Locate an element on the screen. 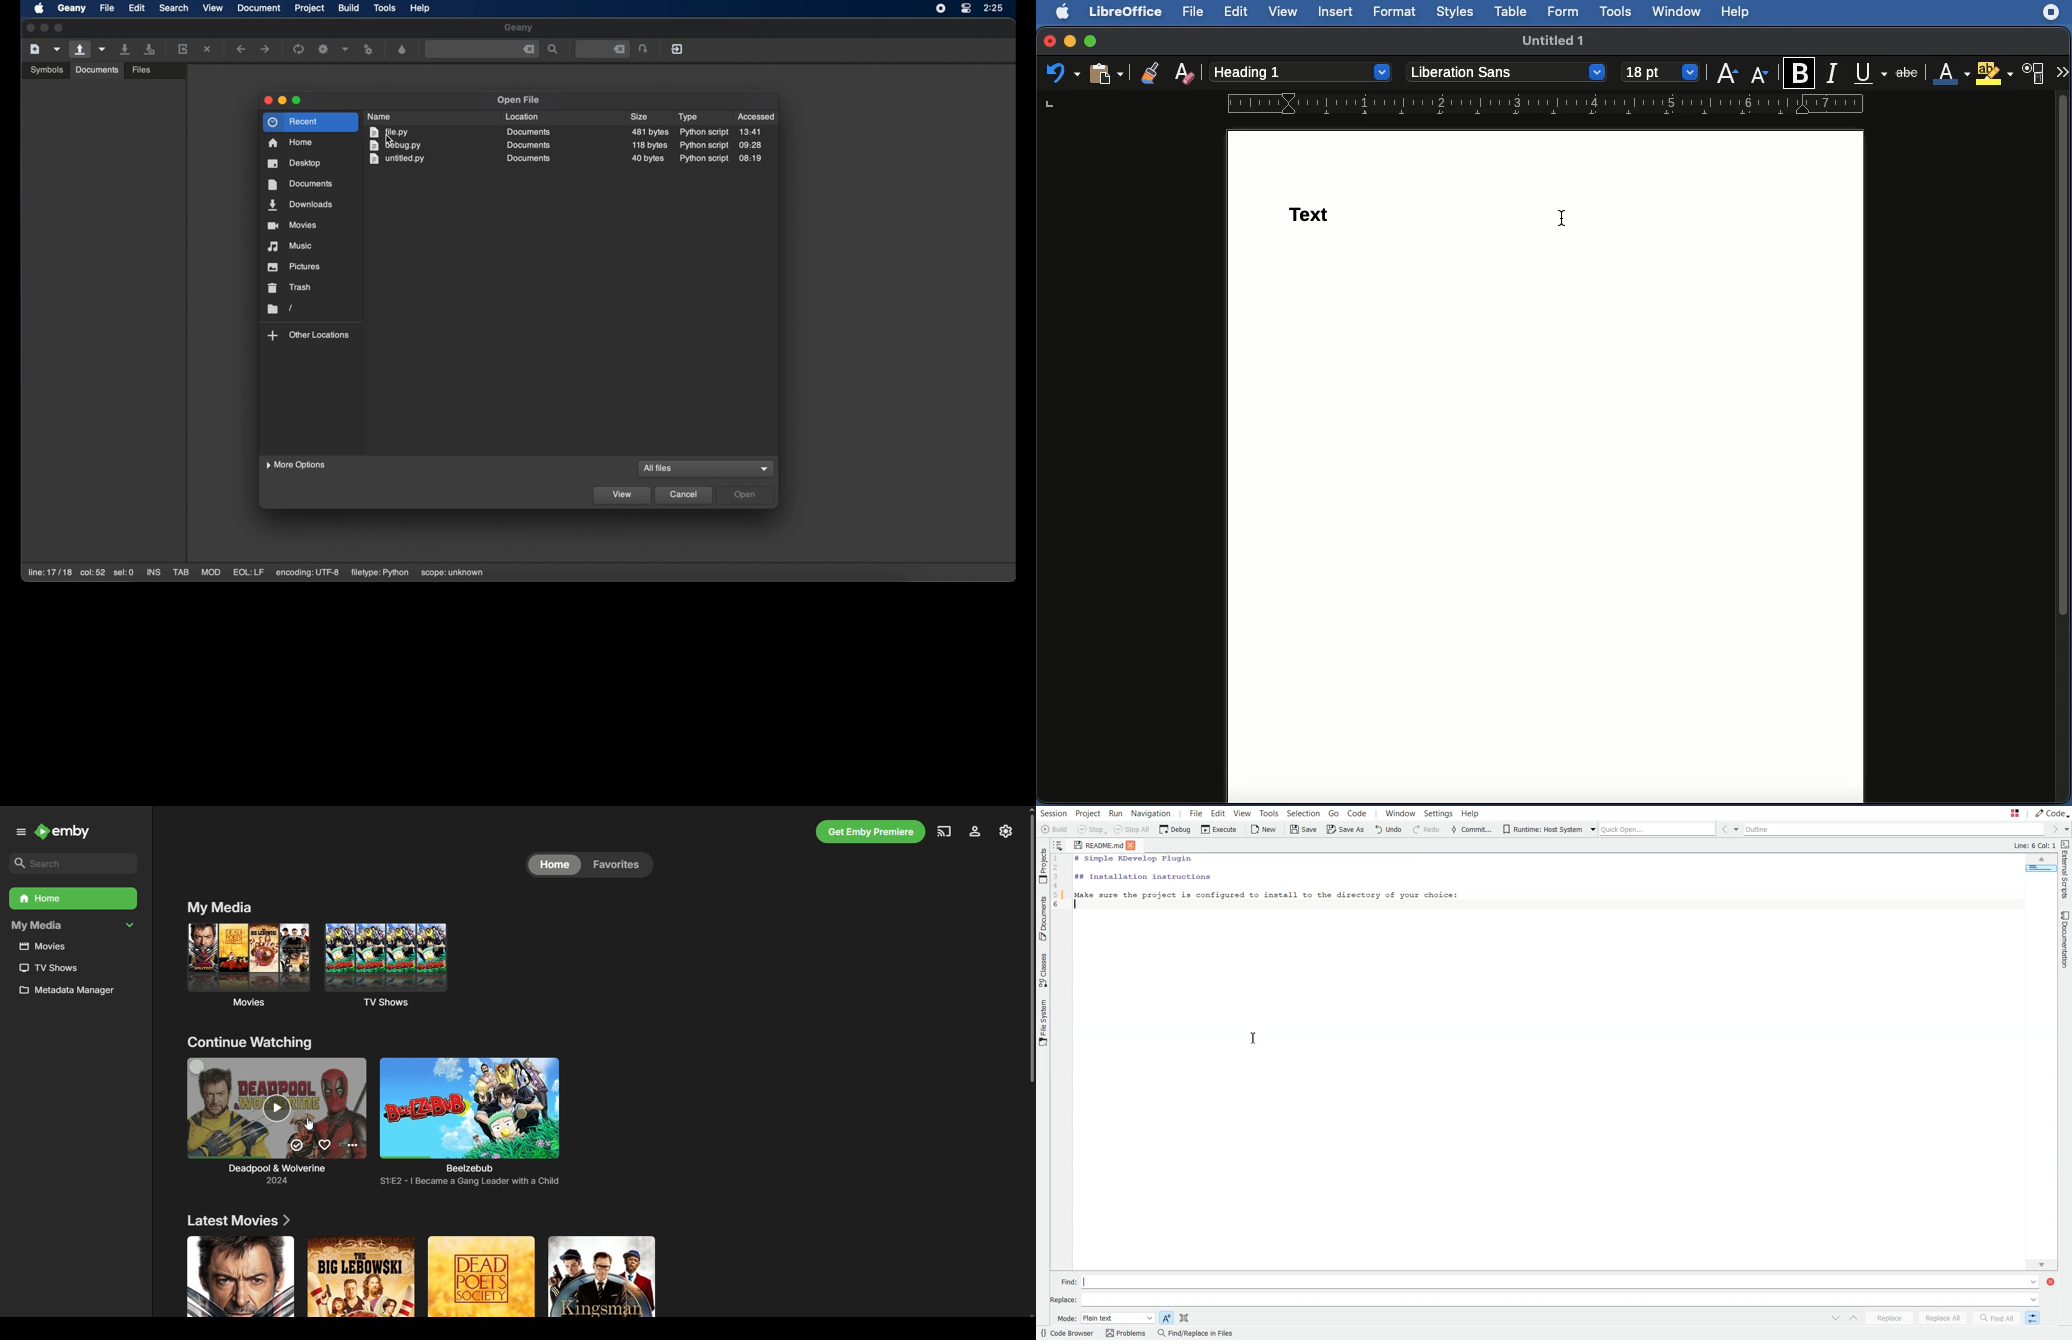  edit is located at coordinates (137, 8).